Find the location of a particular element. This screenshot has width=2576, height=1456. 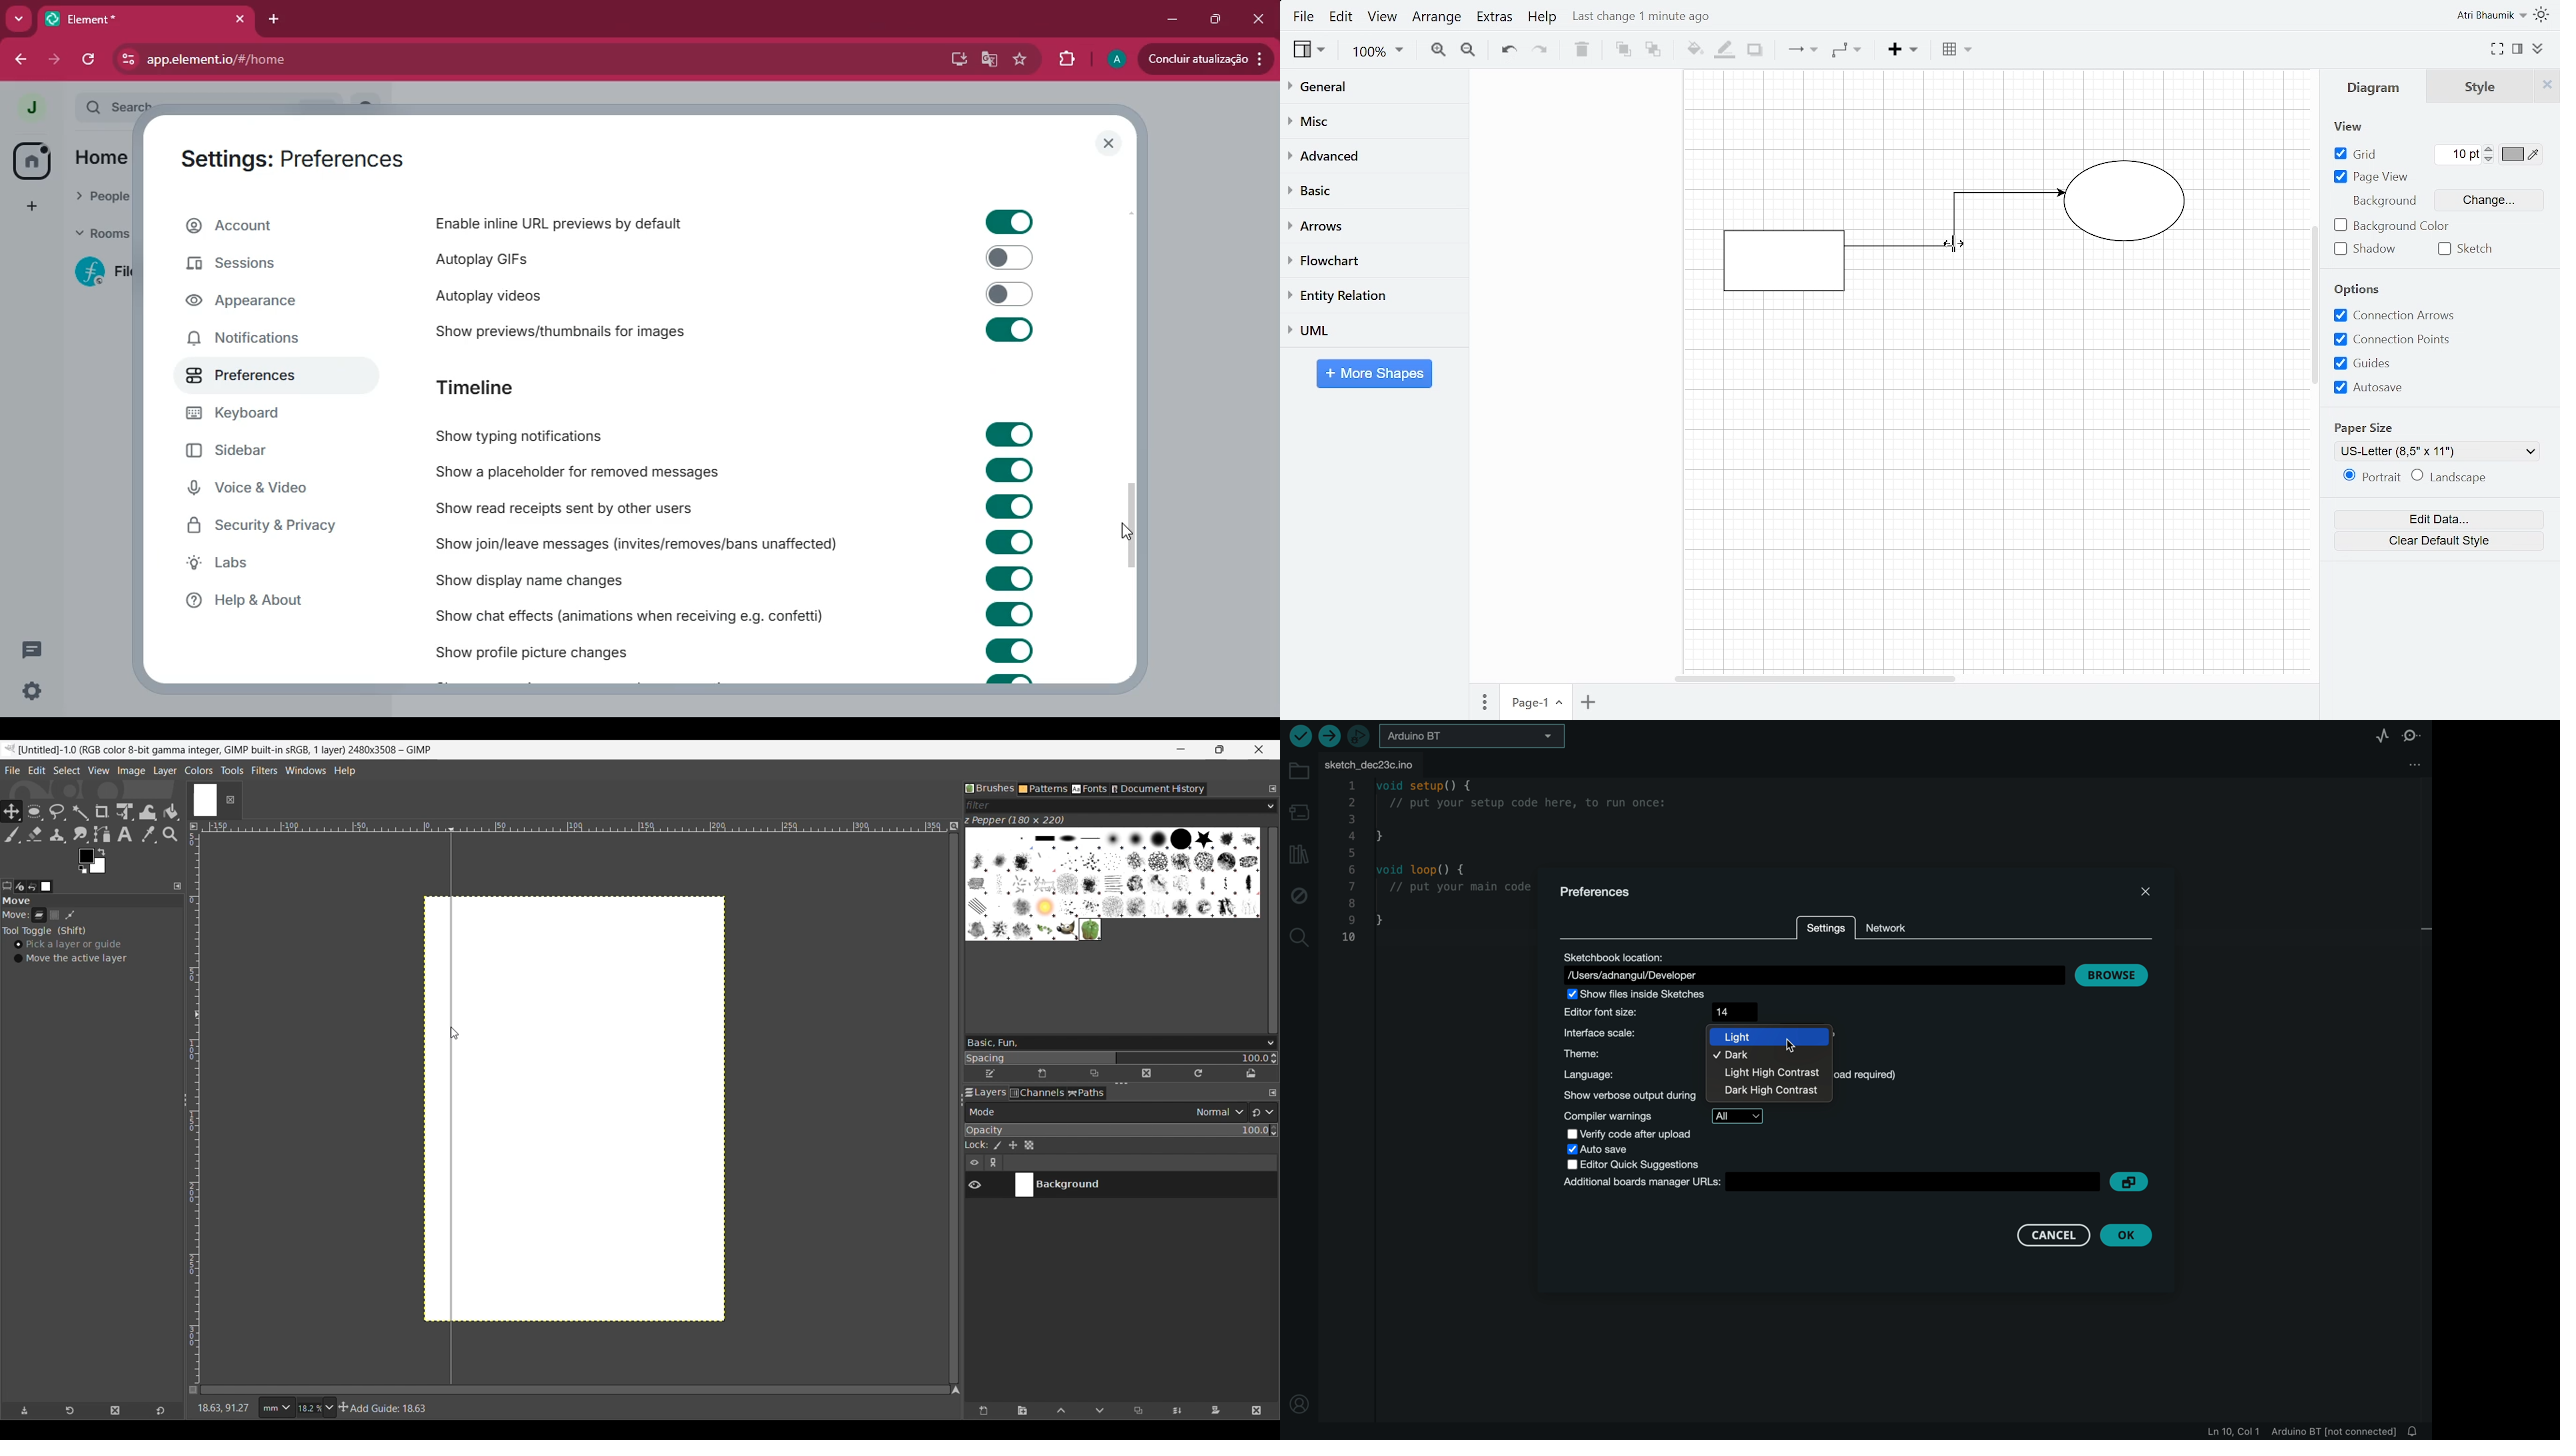

Clear default style is located at coordinates (2436, 541).